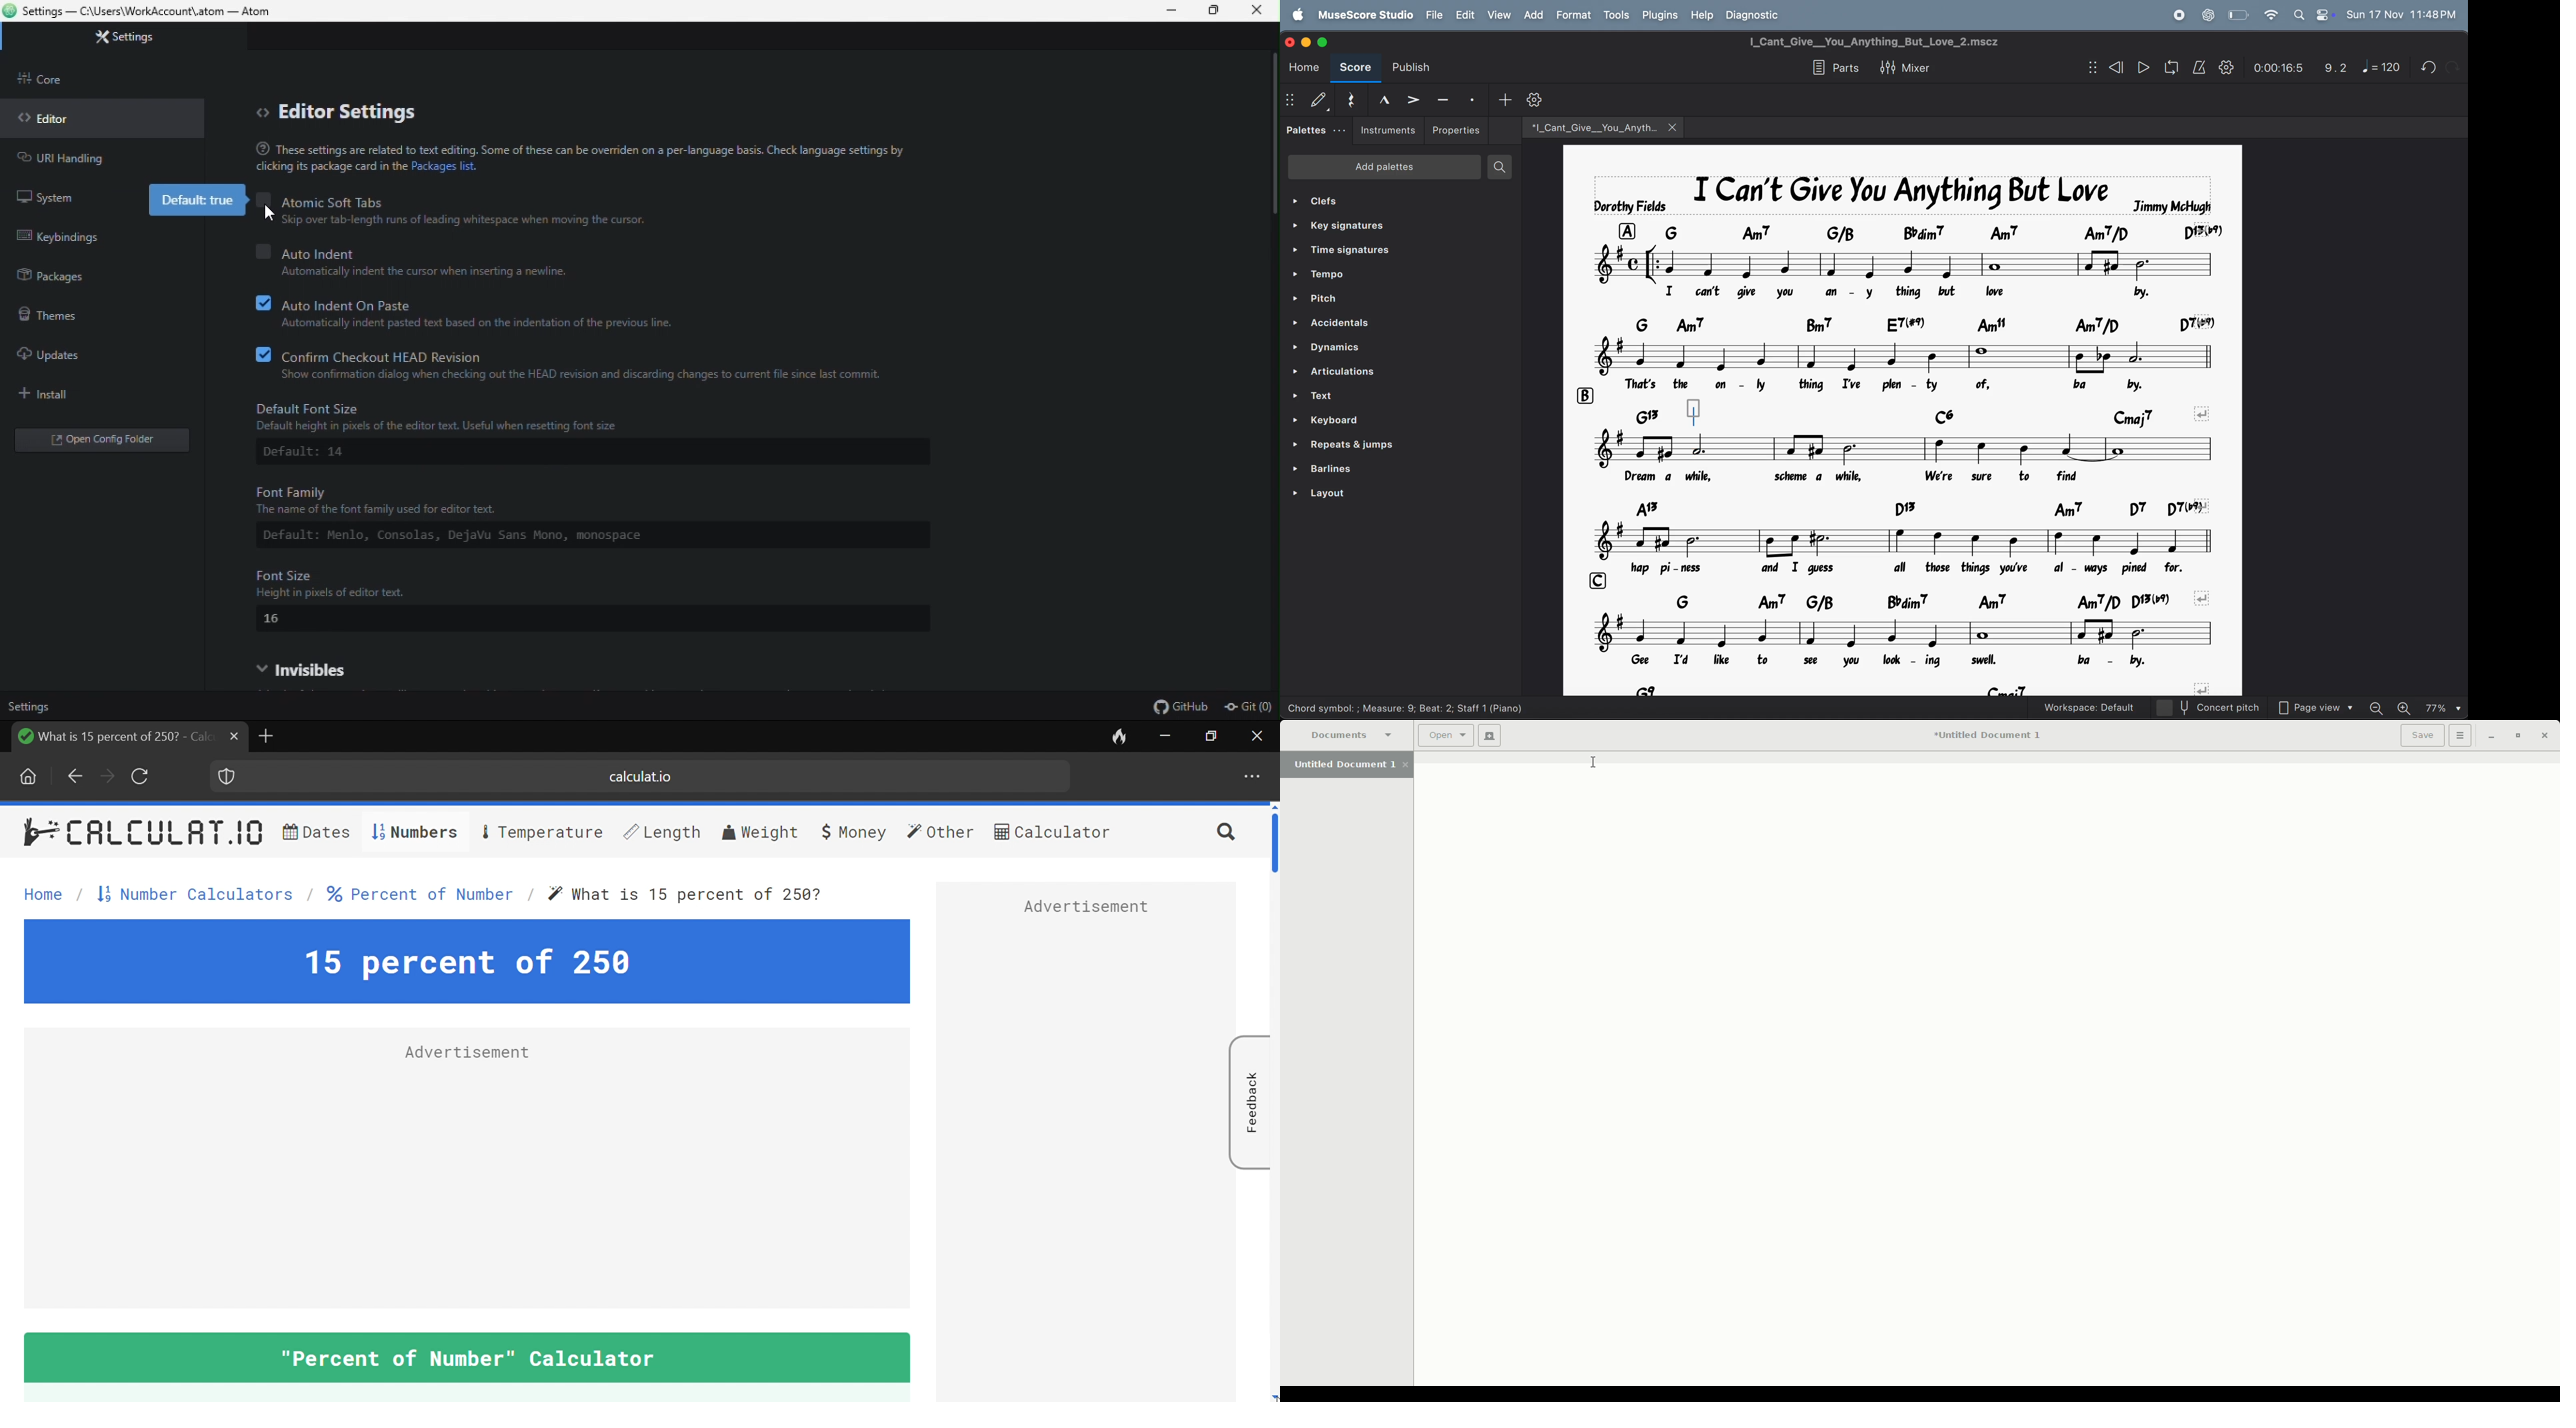 The image size is (2576, 1428). I want to click on Close current tab, so click(235, 736).